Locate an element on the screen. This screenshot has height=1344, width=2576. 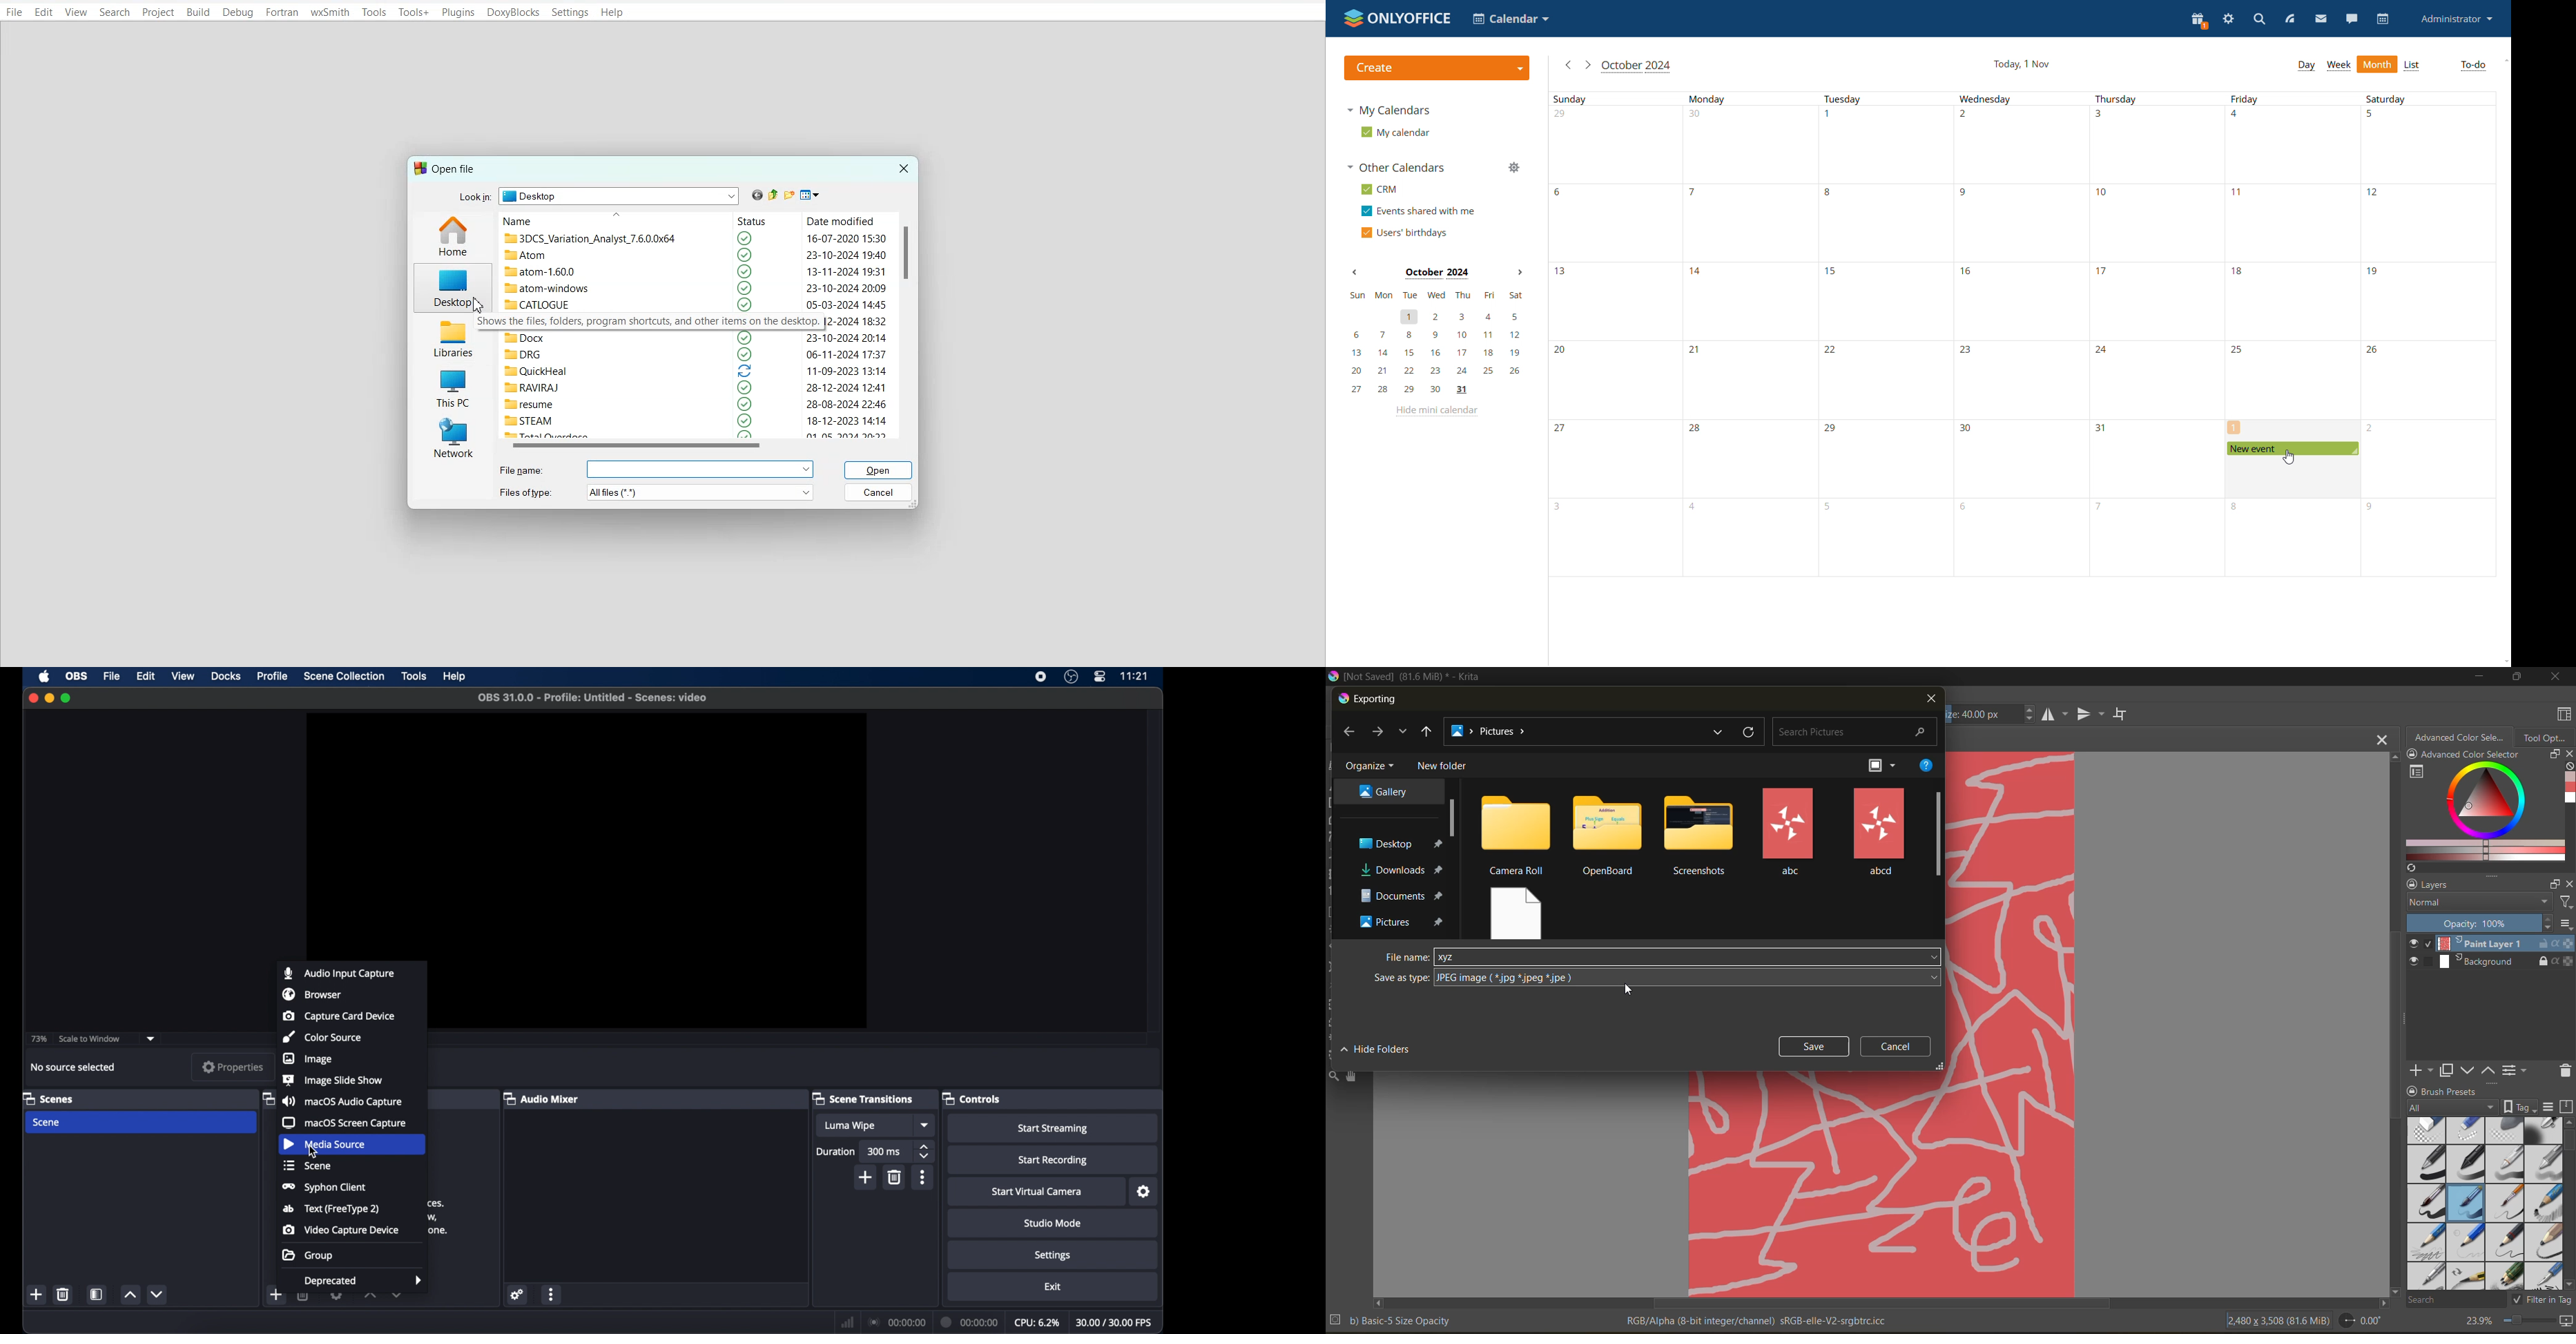
Project is located at coordinates (157, 12).